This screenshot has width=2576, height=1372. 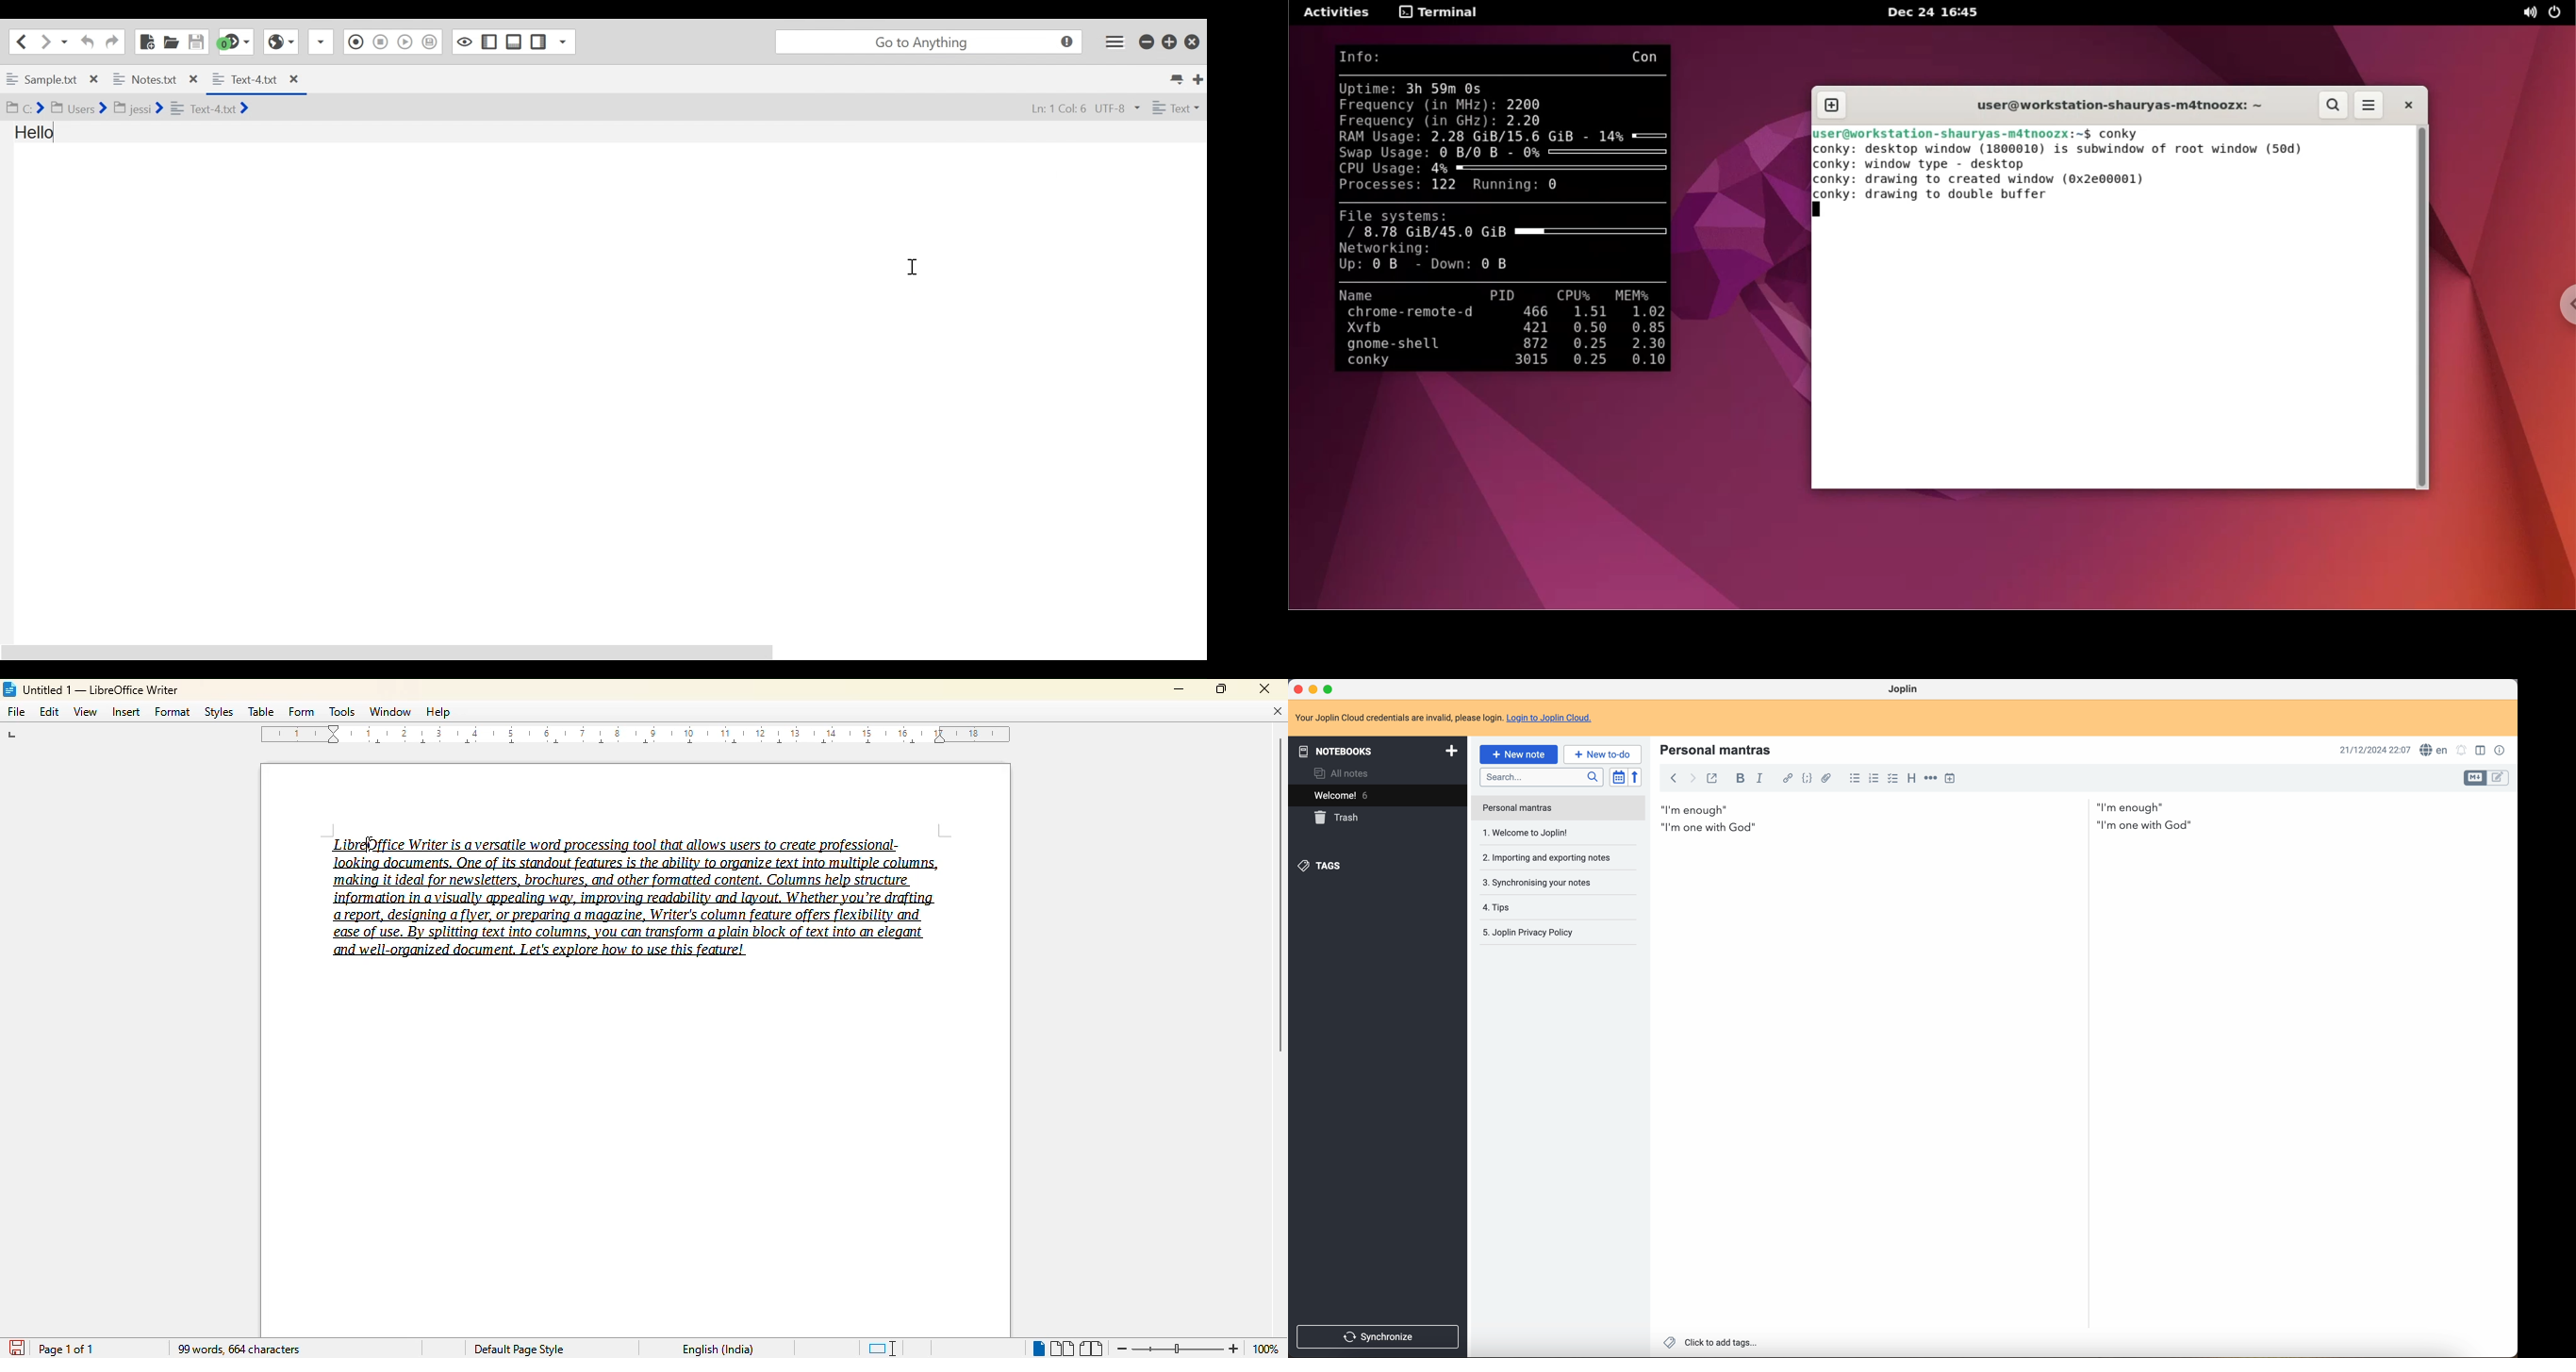 I want to click on foward, so click(x=1693, y=779).